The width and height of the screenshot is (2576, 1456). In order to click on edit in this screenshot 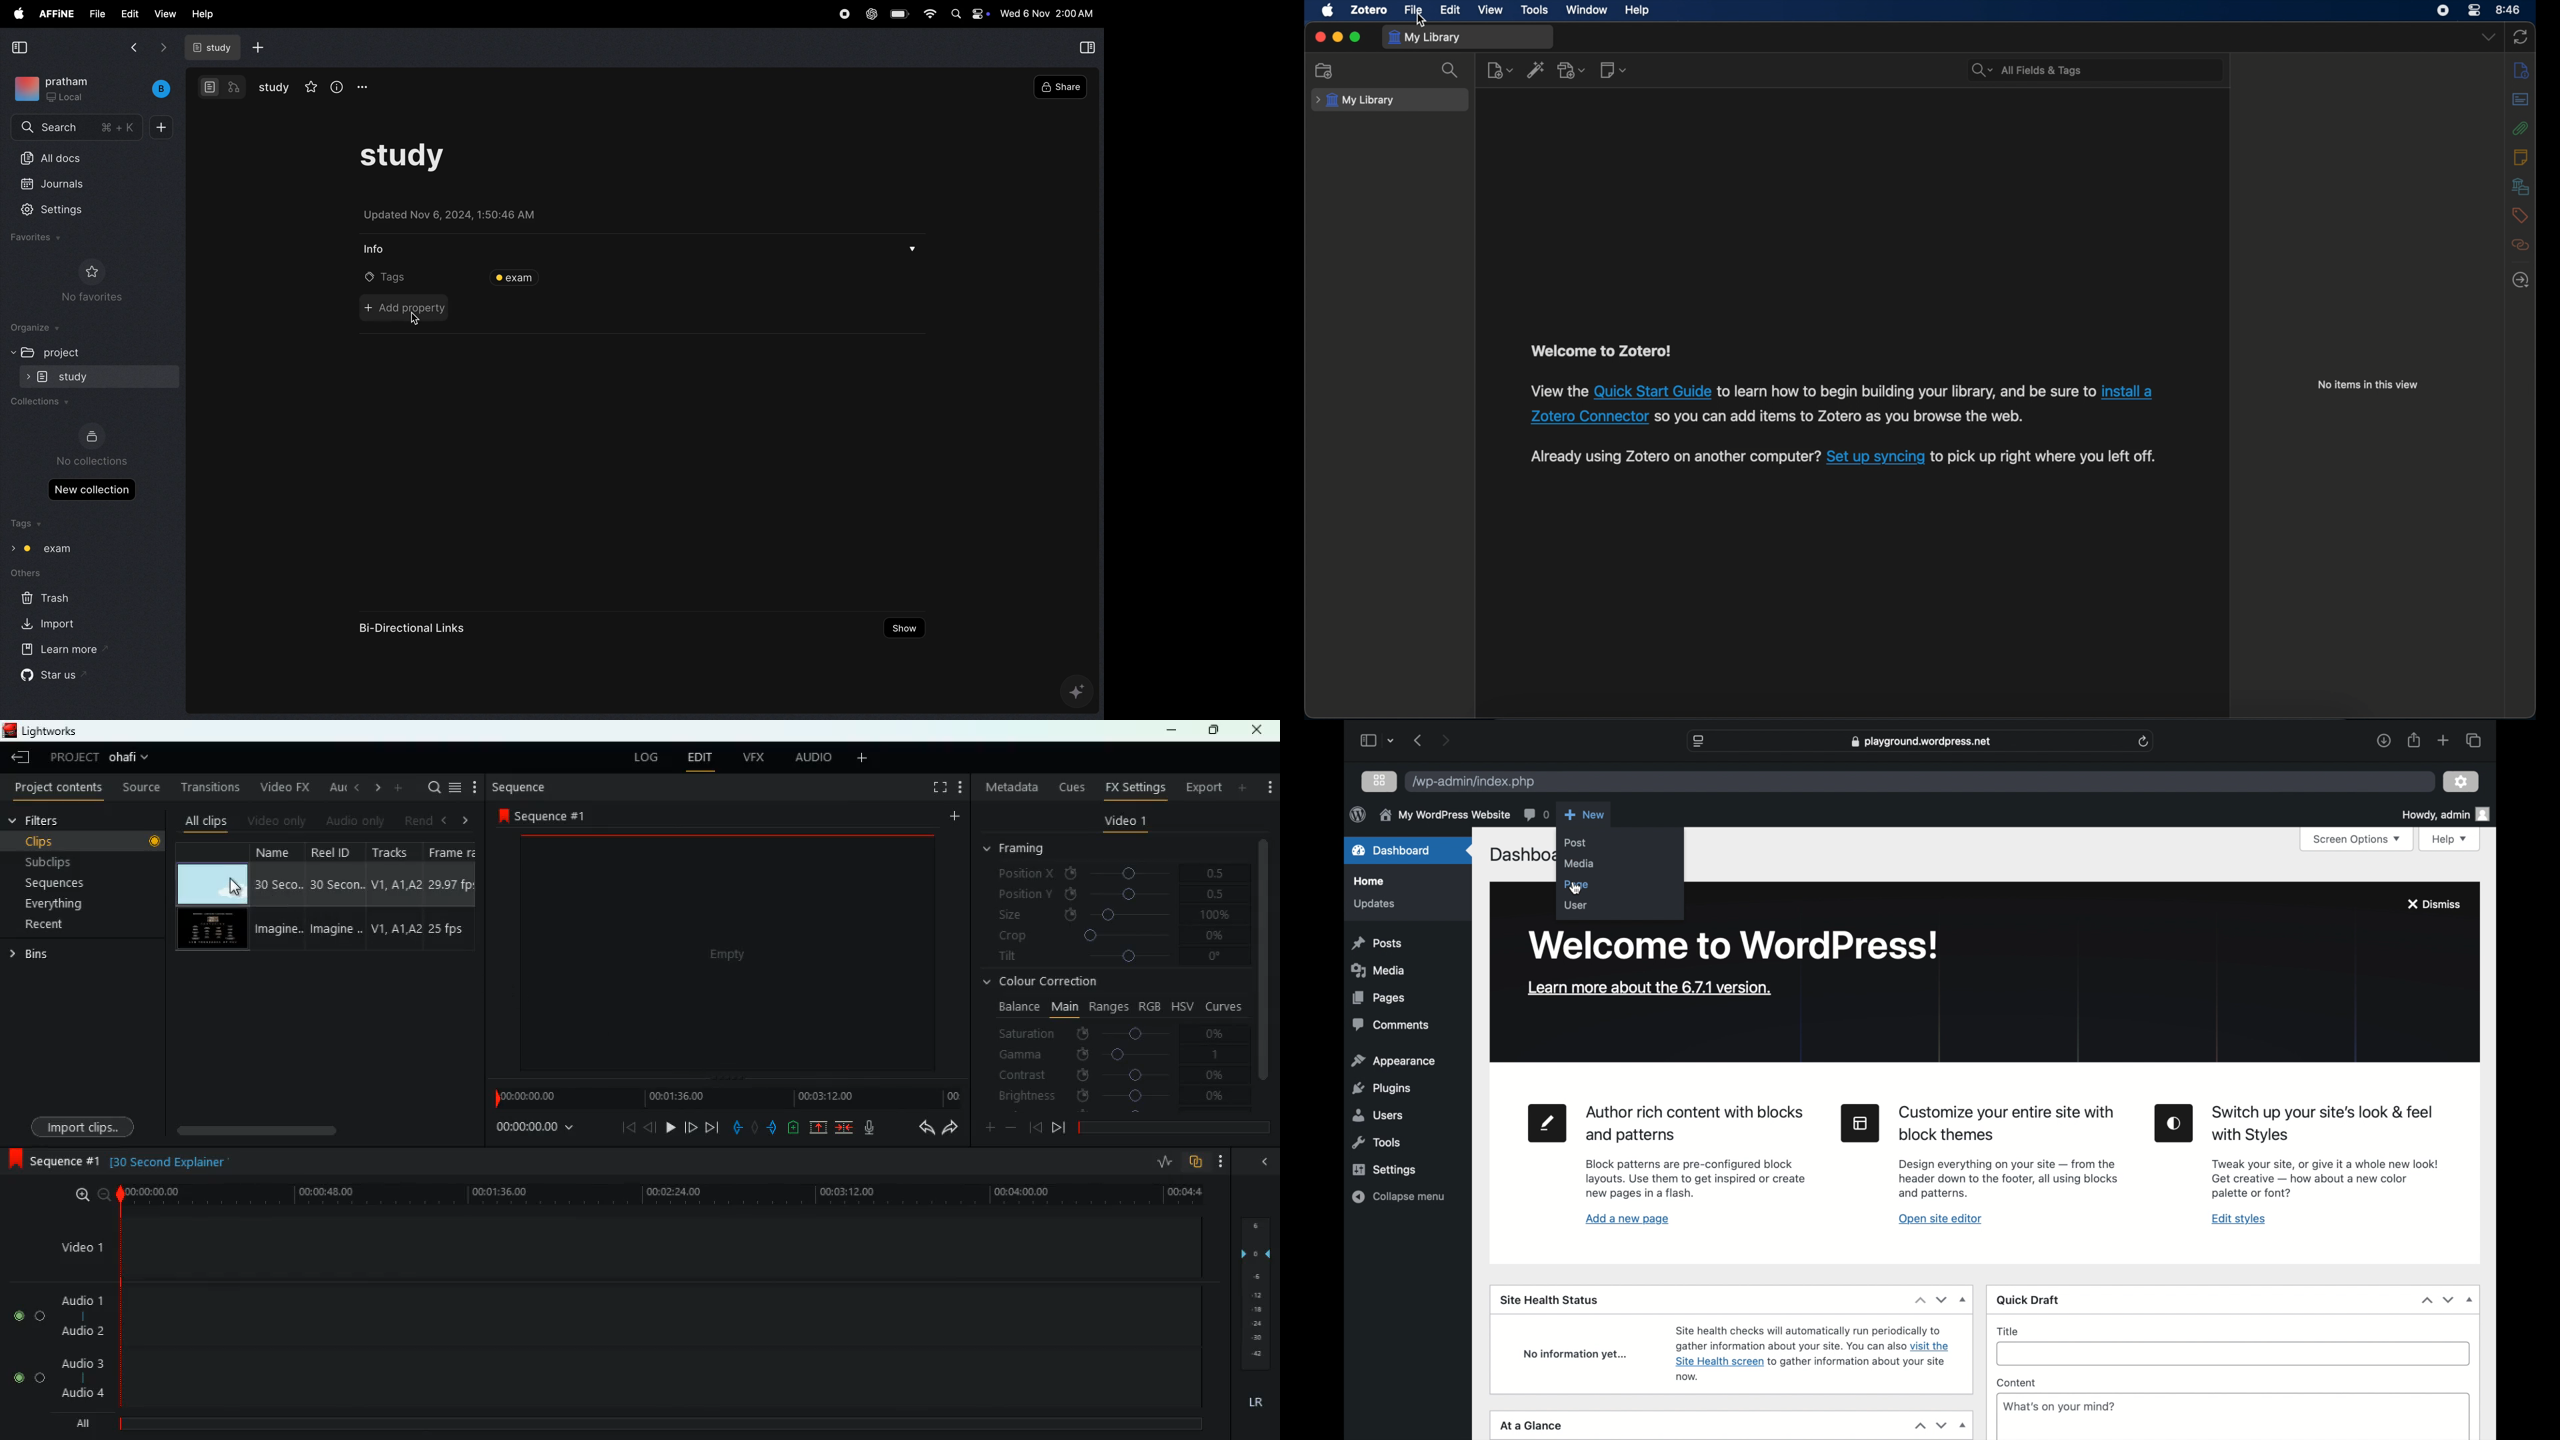, I will do `click(699, 759)`.